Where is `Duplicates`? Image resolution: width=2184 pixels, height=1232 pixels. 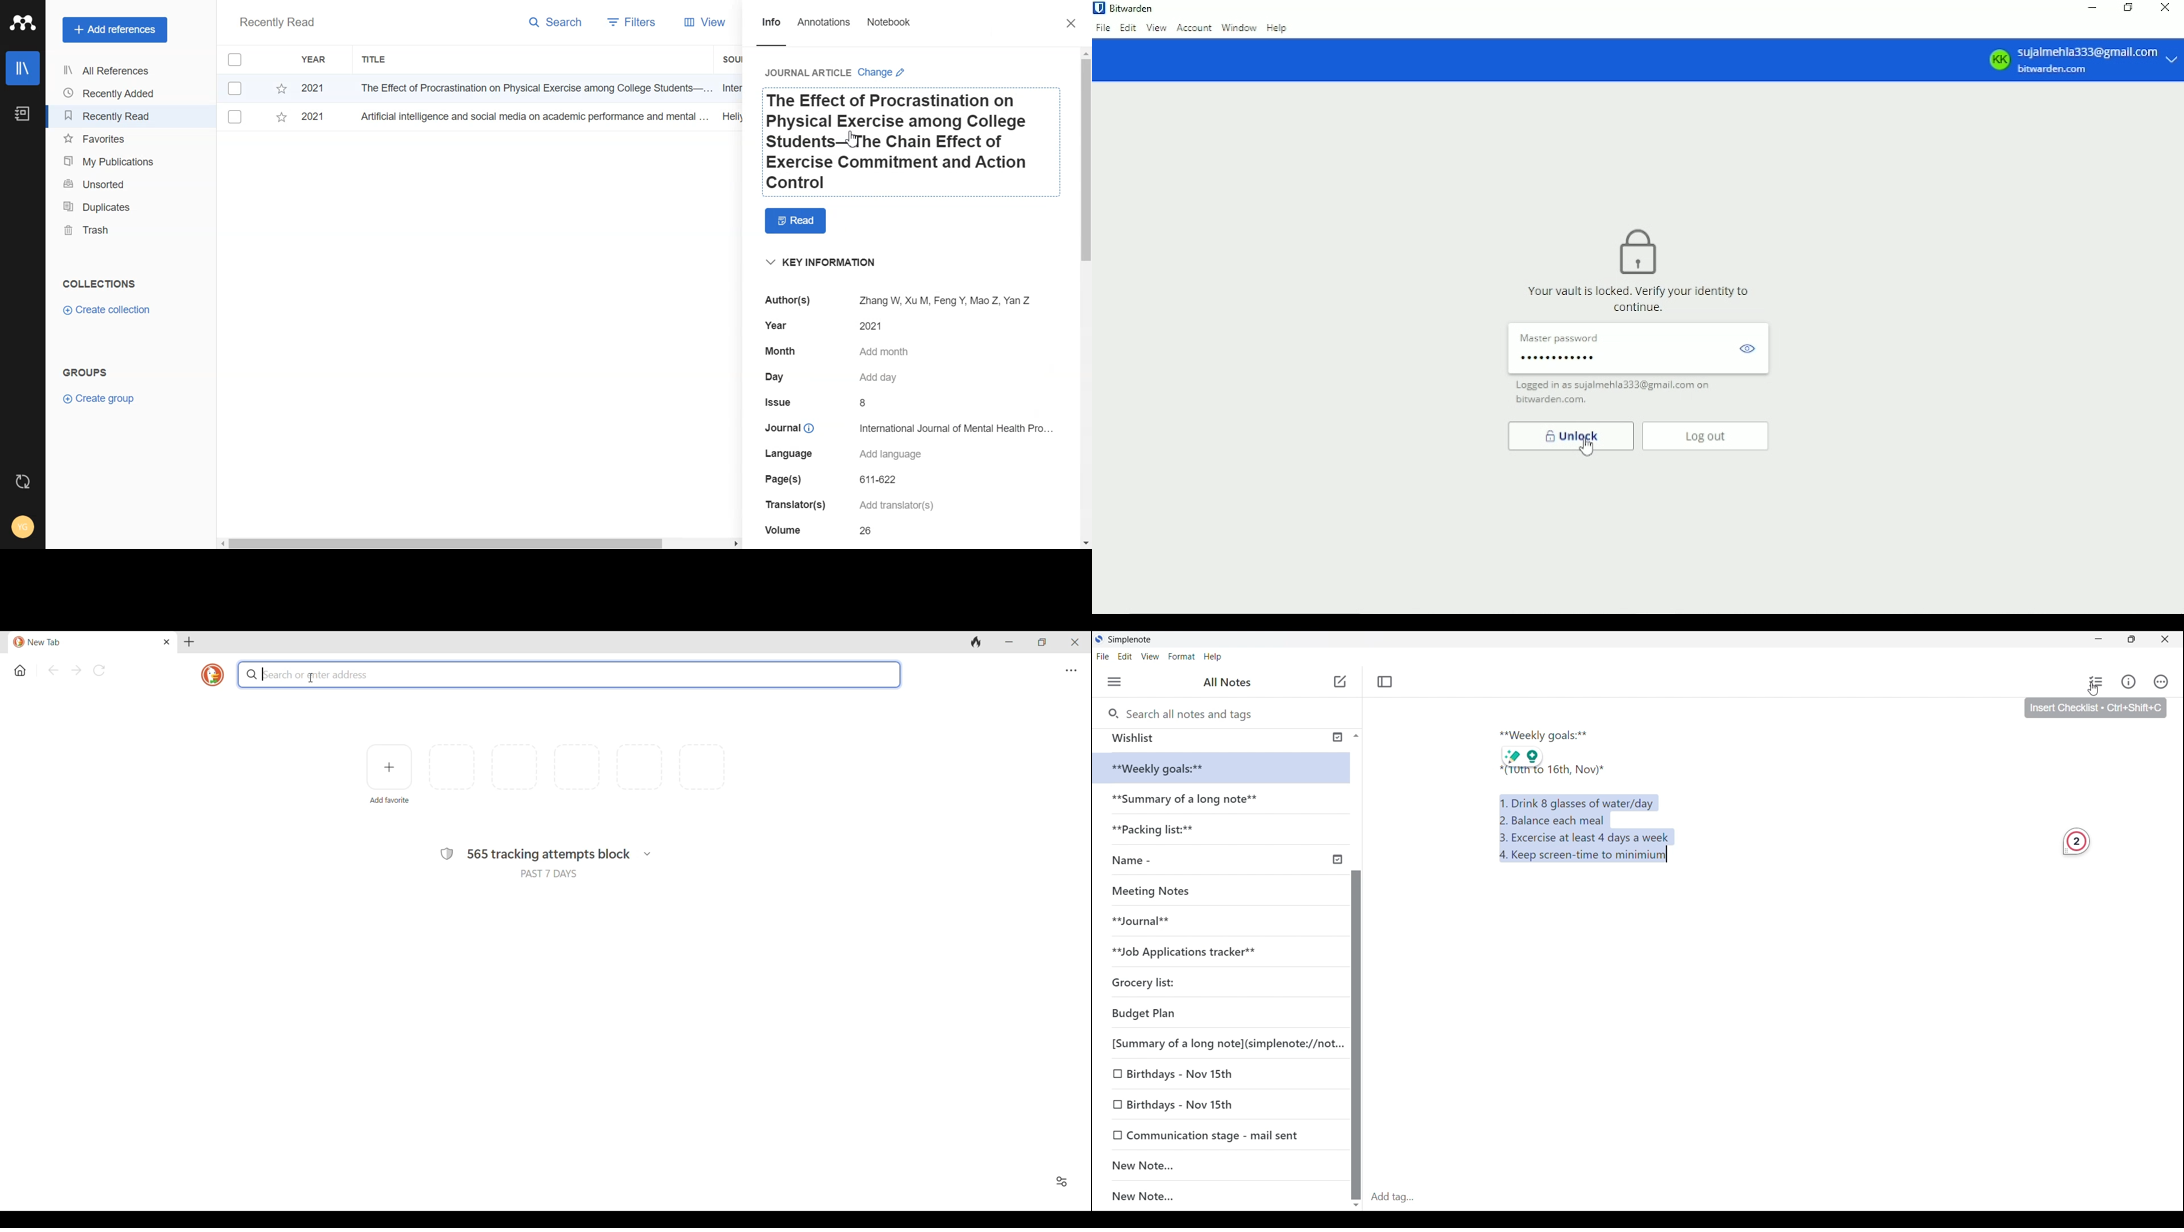 Duplicates is located at coordinates (111, 206).